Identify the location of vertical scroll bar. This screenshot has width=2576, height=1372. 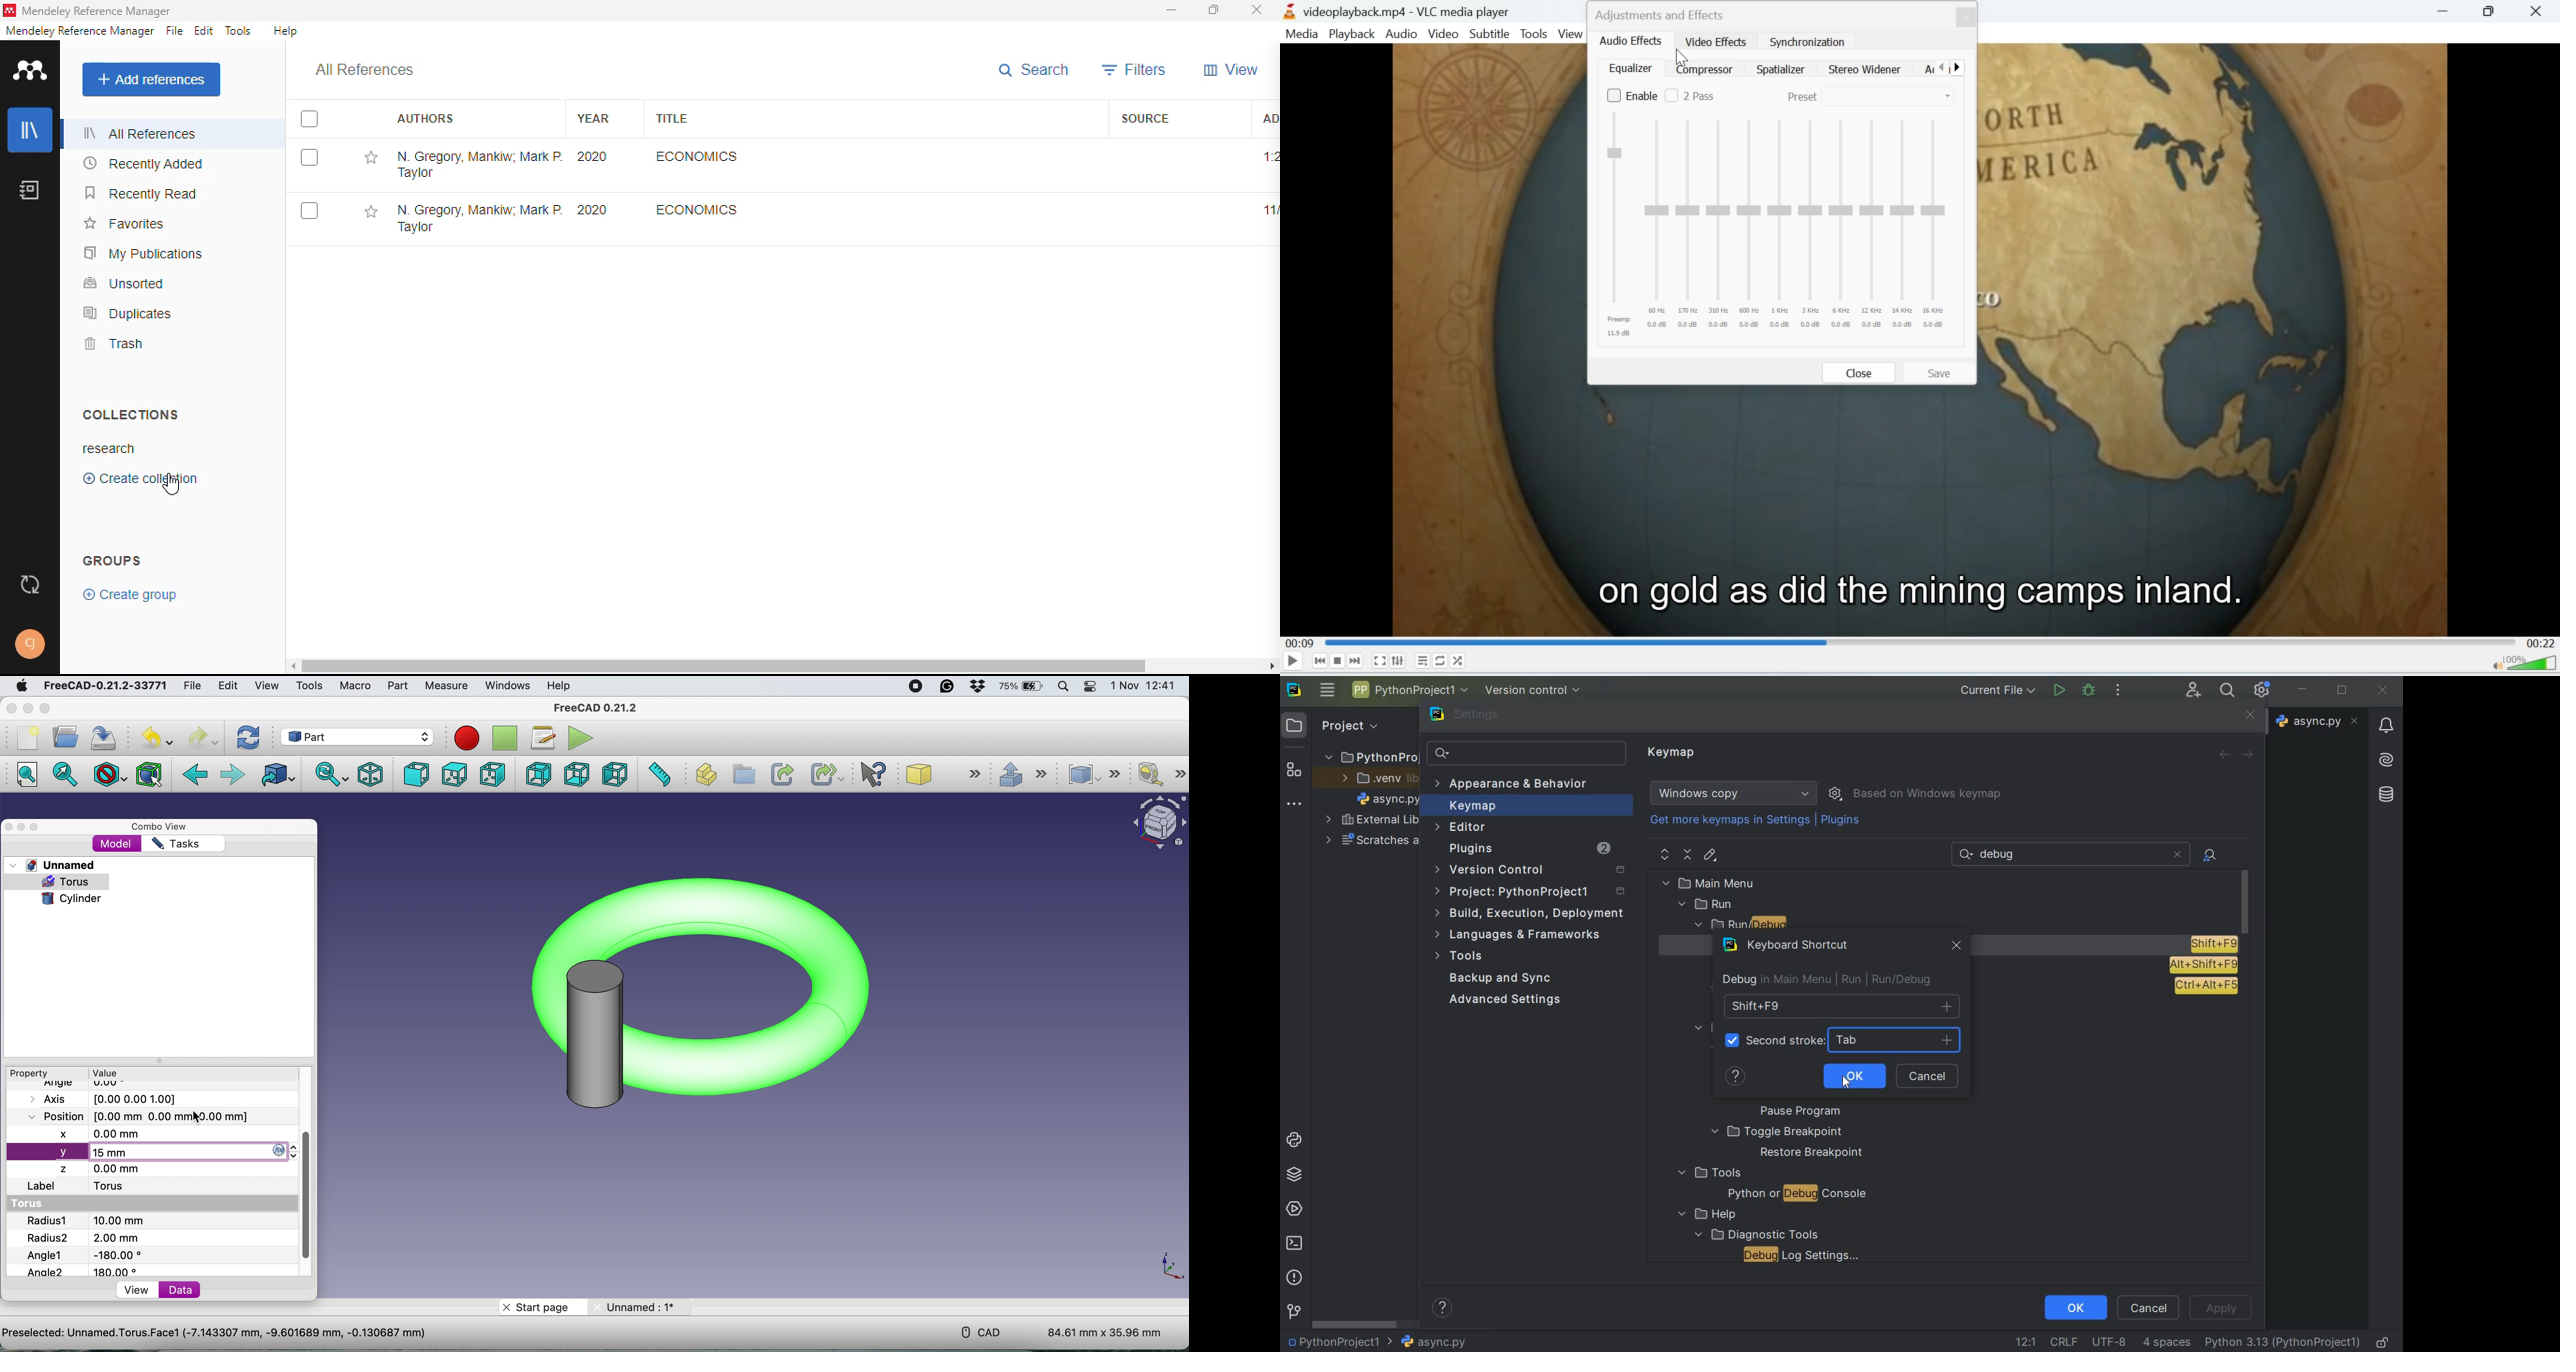
(306, 1197).